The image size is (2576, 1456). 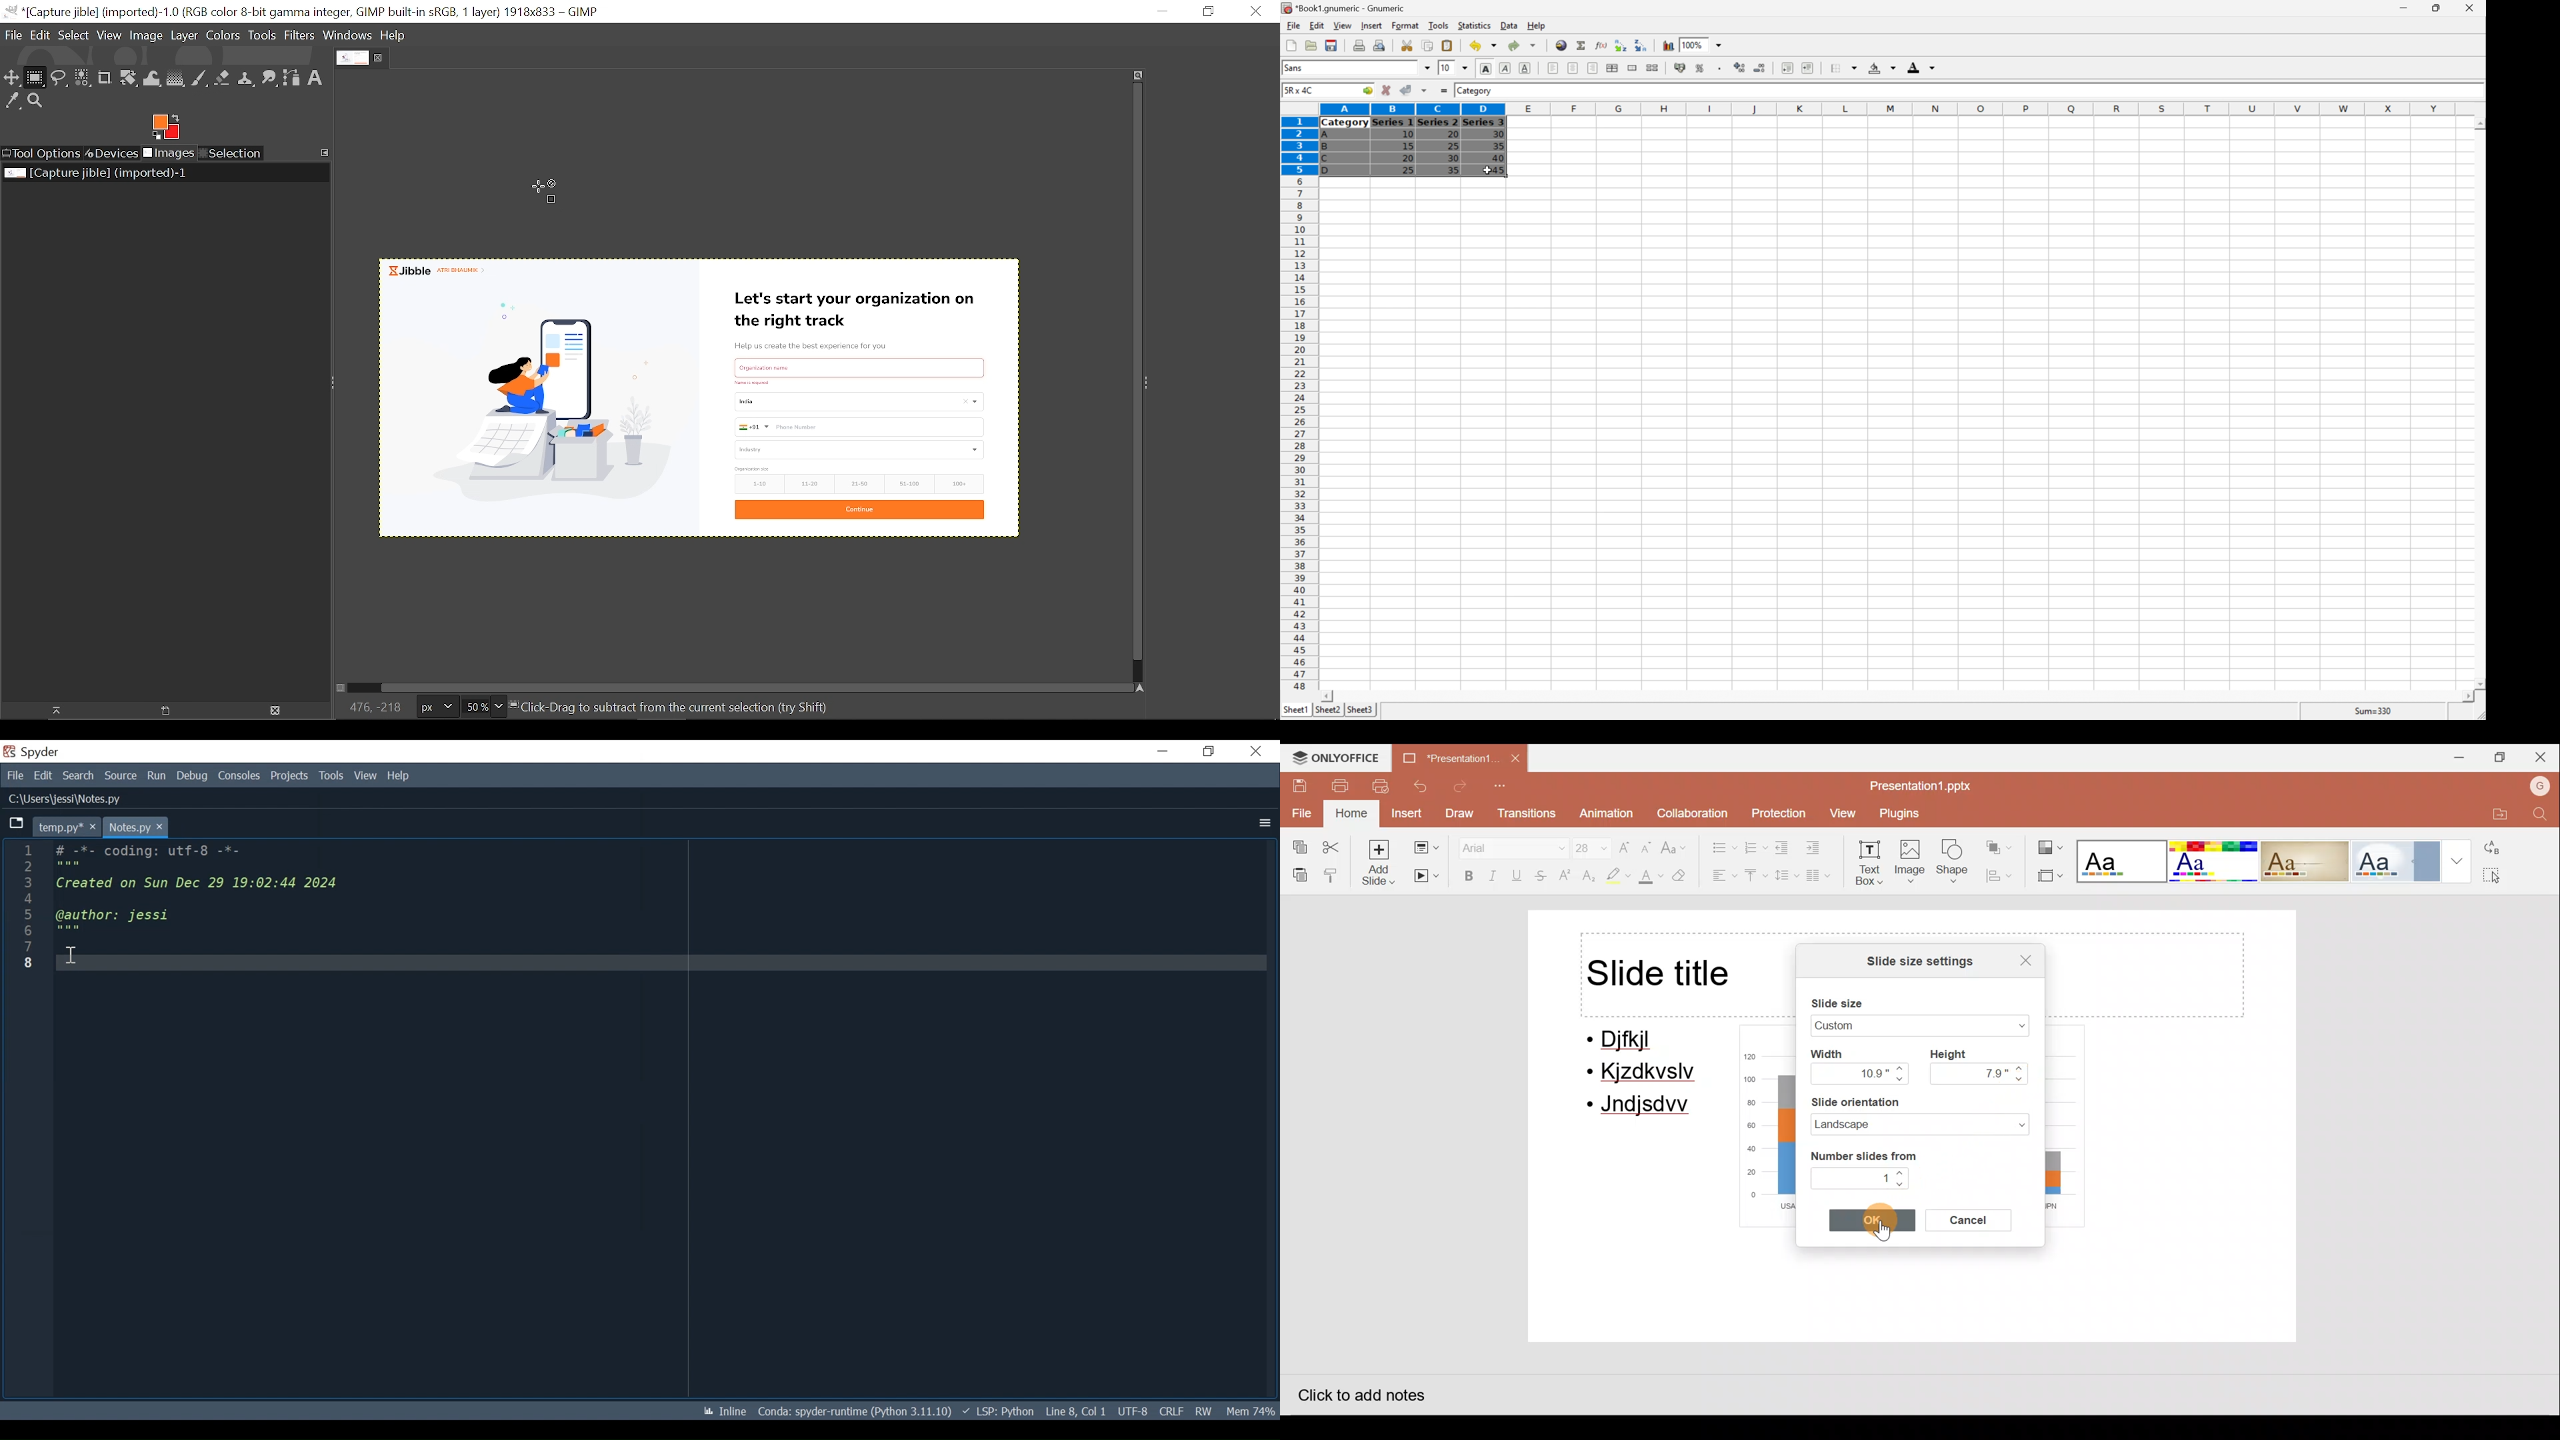 I want to click on ONLYOFFICE, so click(x=1337, y=757).